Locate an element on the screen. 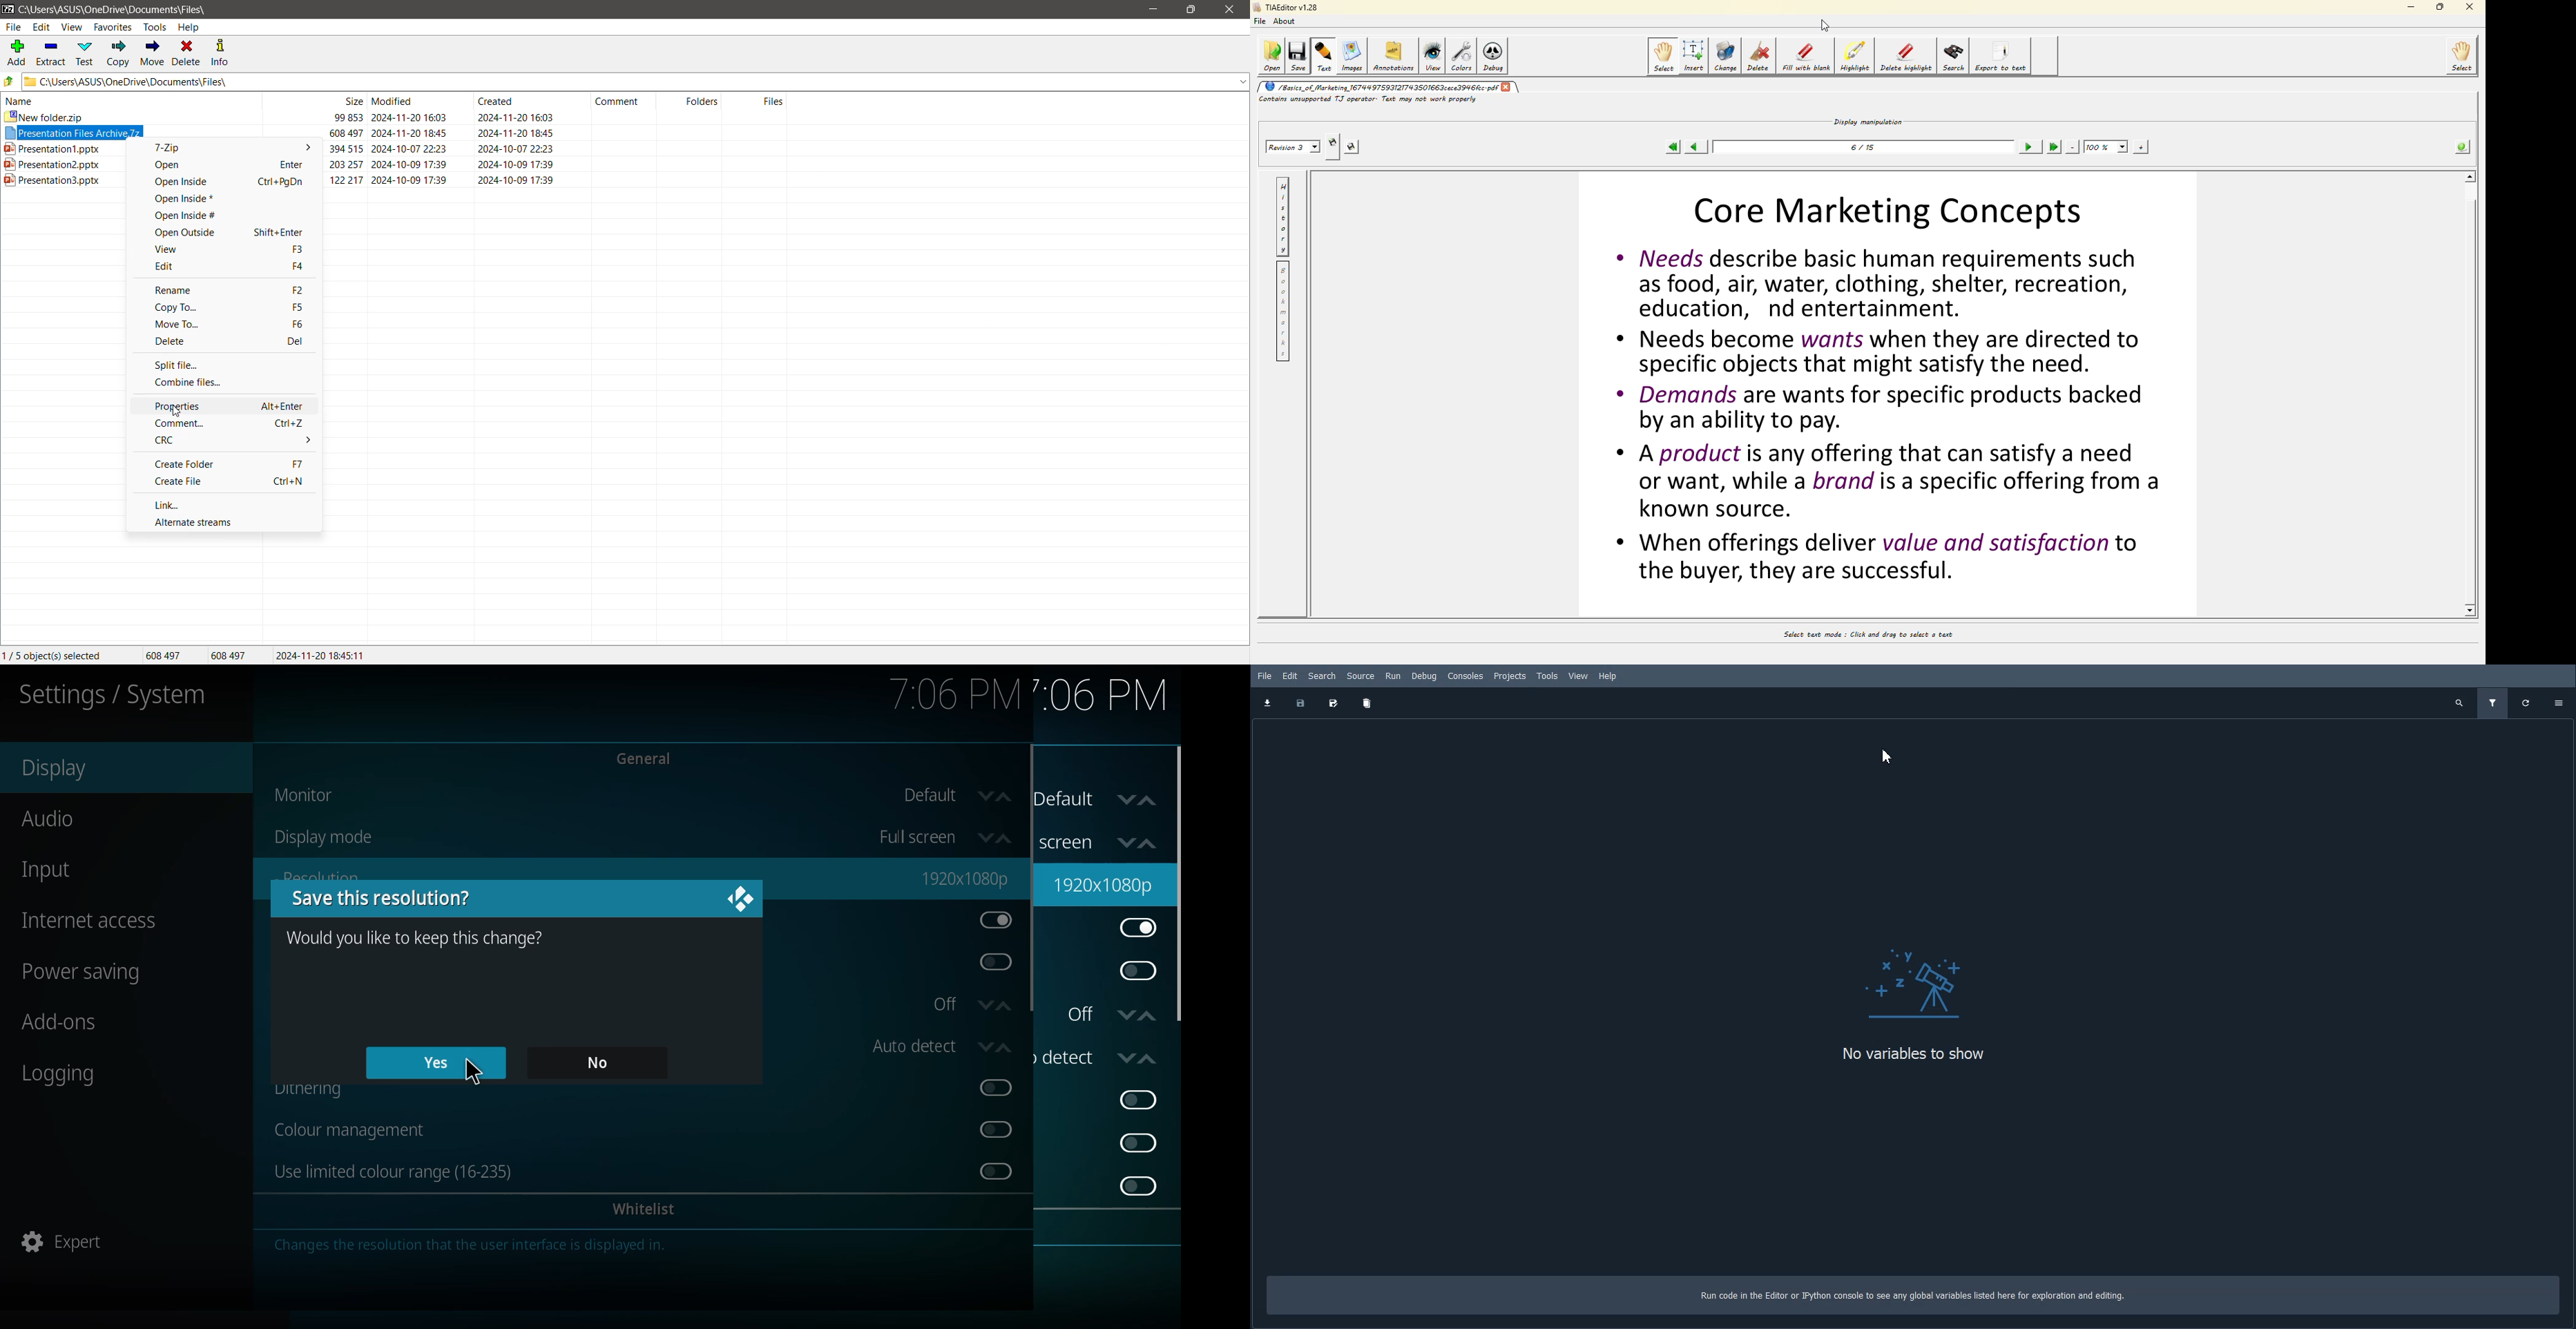  close is located at coordinates (743, 898).